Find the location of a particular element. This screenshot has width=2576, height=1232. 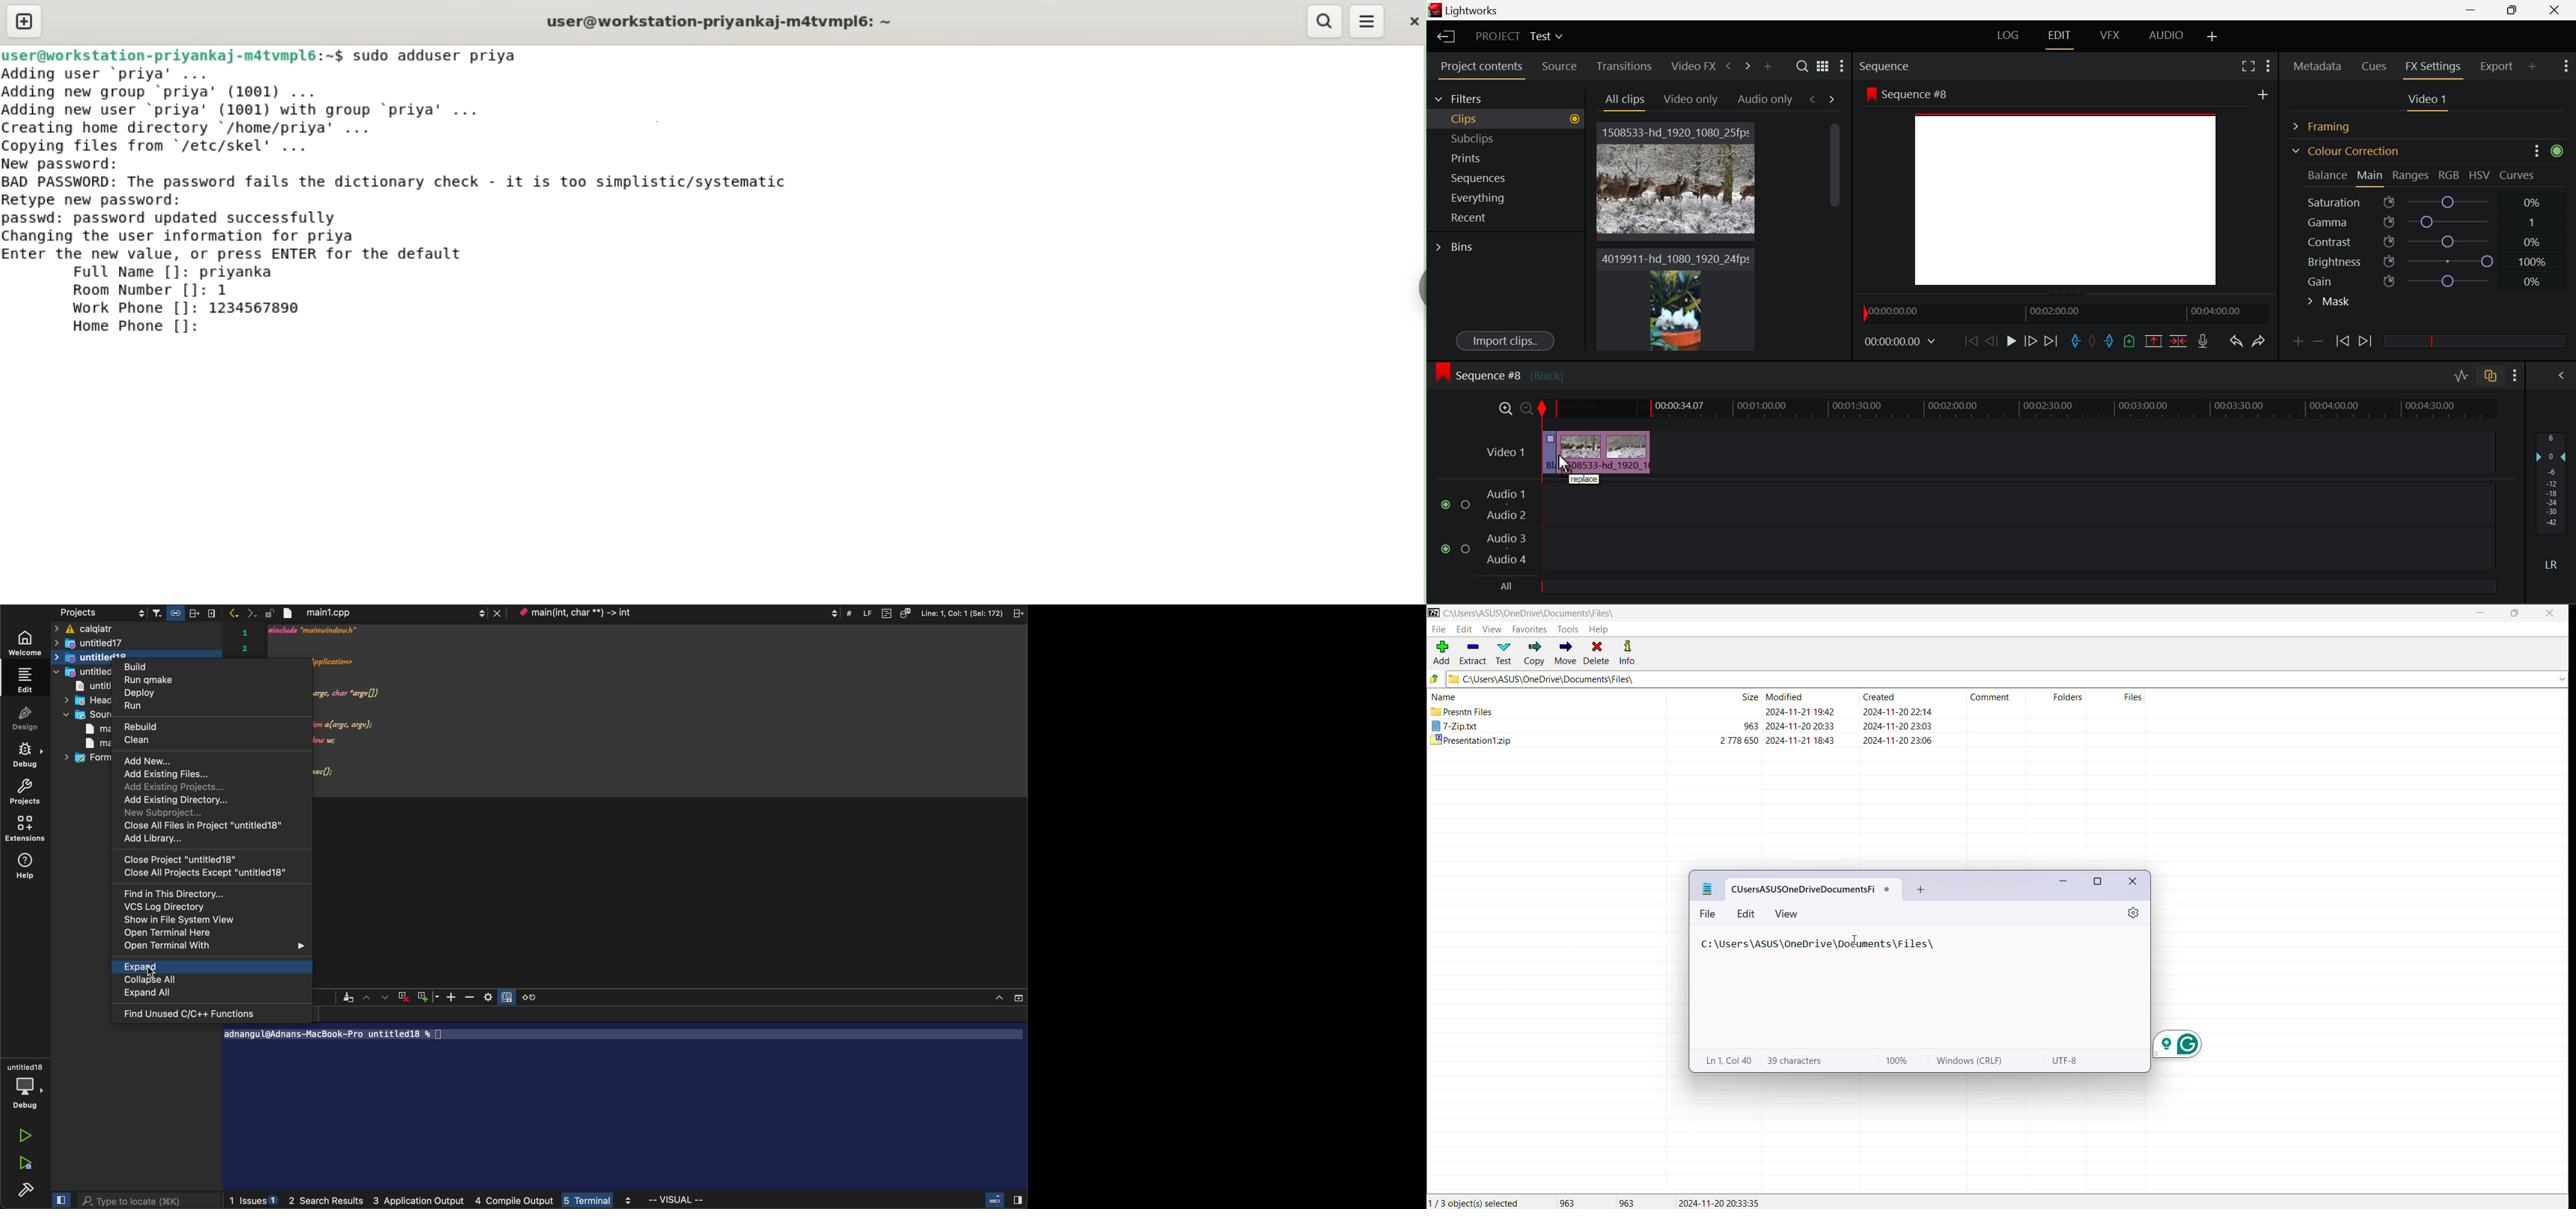

Main Tab Open is located at coordinates (2371, 177).